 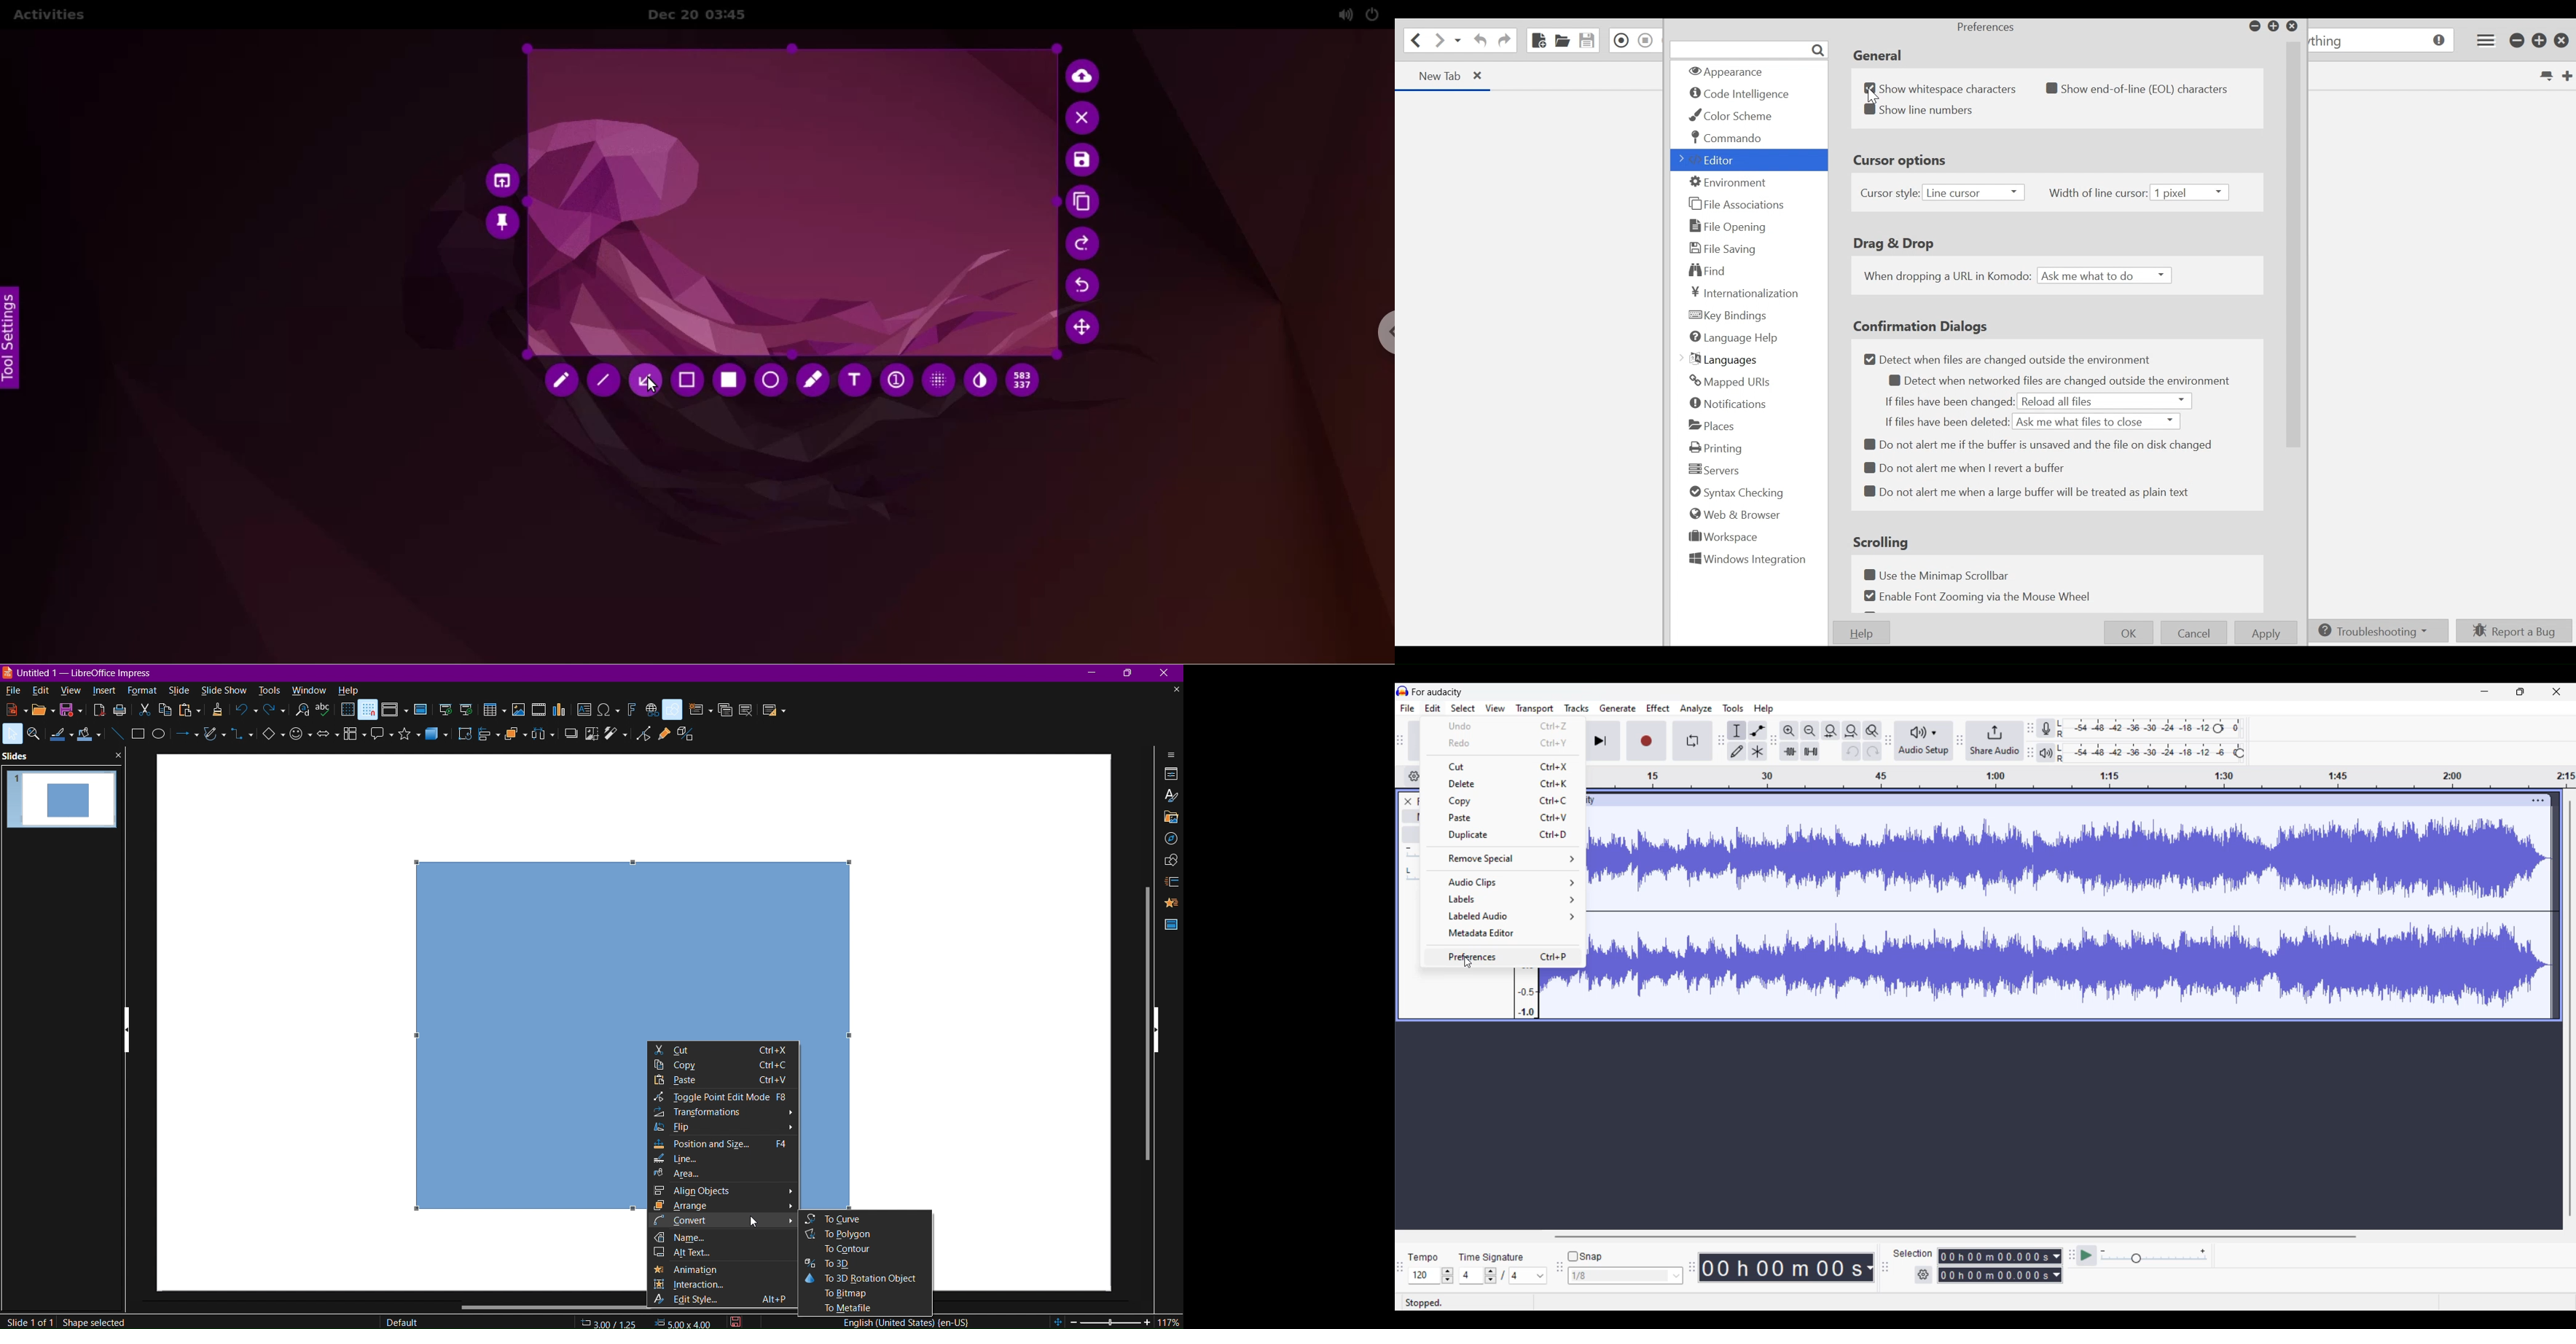 What do you see at coordinates (1403, 690) in the screenshot?
I see `Software logo` at bounding box center [1403, 690].